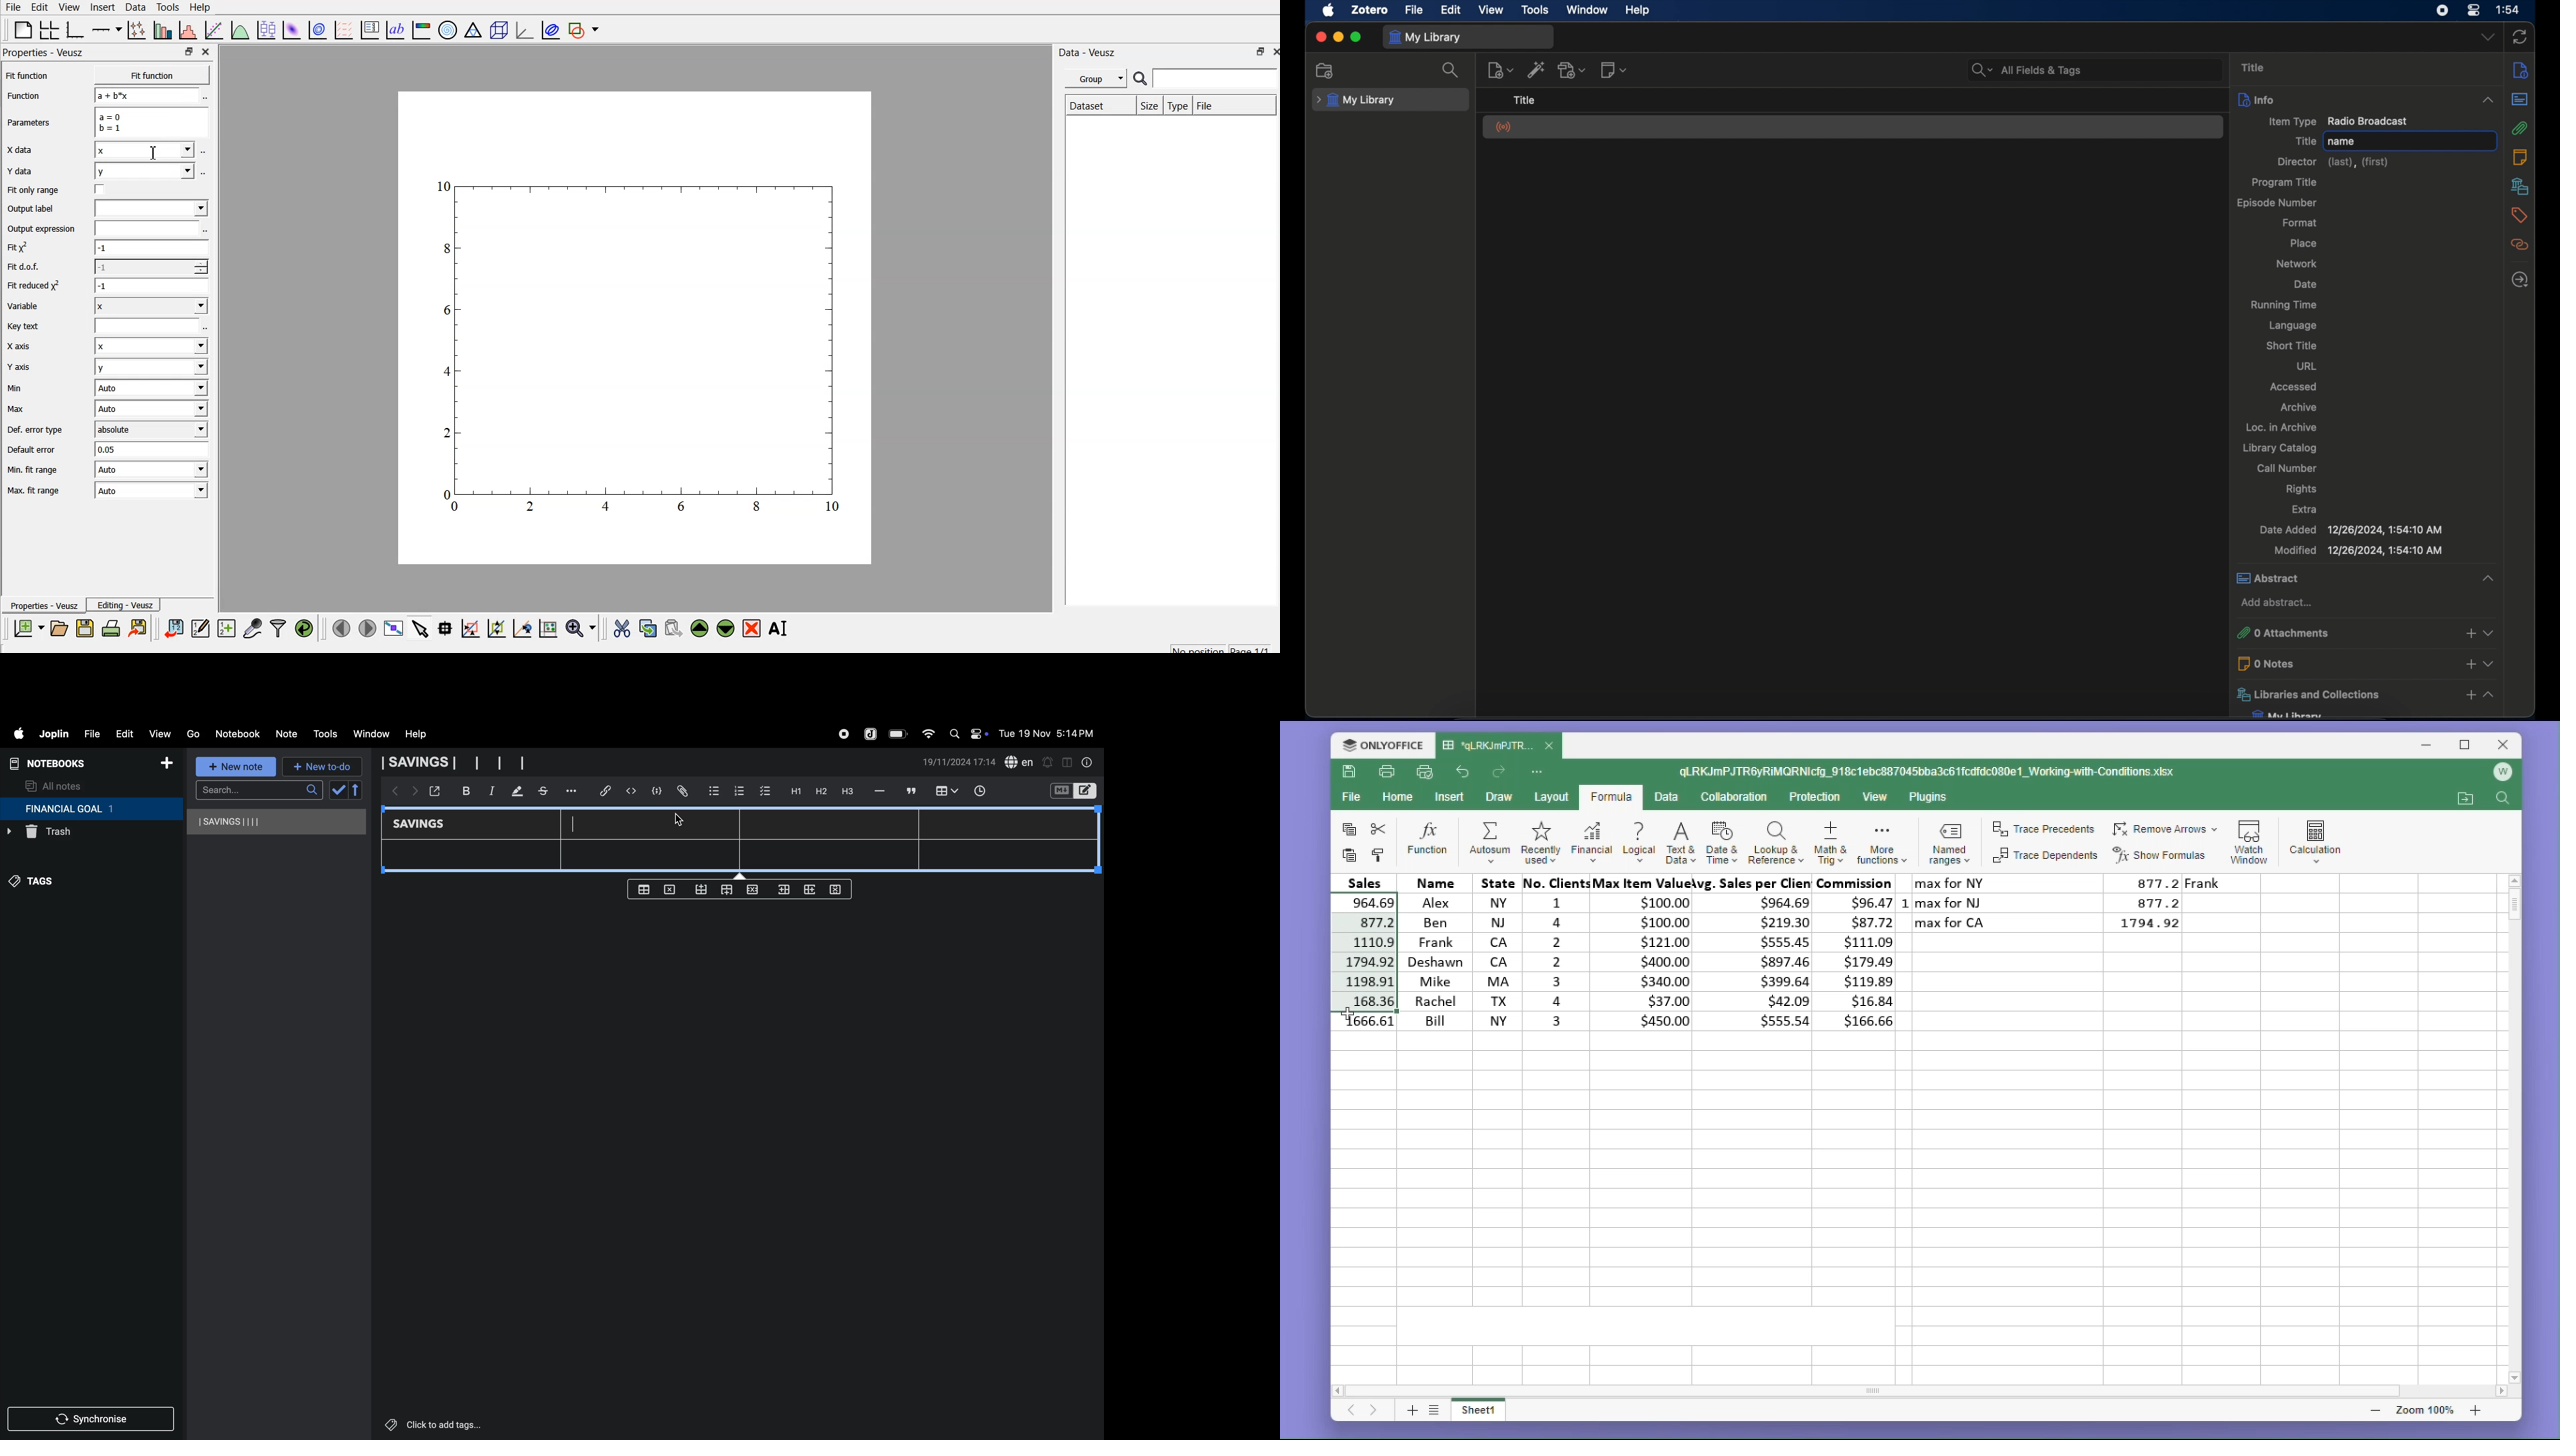  What do you see at coordinates (193, 732) in the screenshot?
I see `go` at bounding box center [193, 732].